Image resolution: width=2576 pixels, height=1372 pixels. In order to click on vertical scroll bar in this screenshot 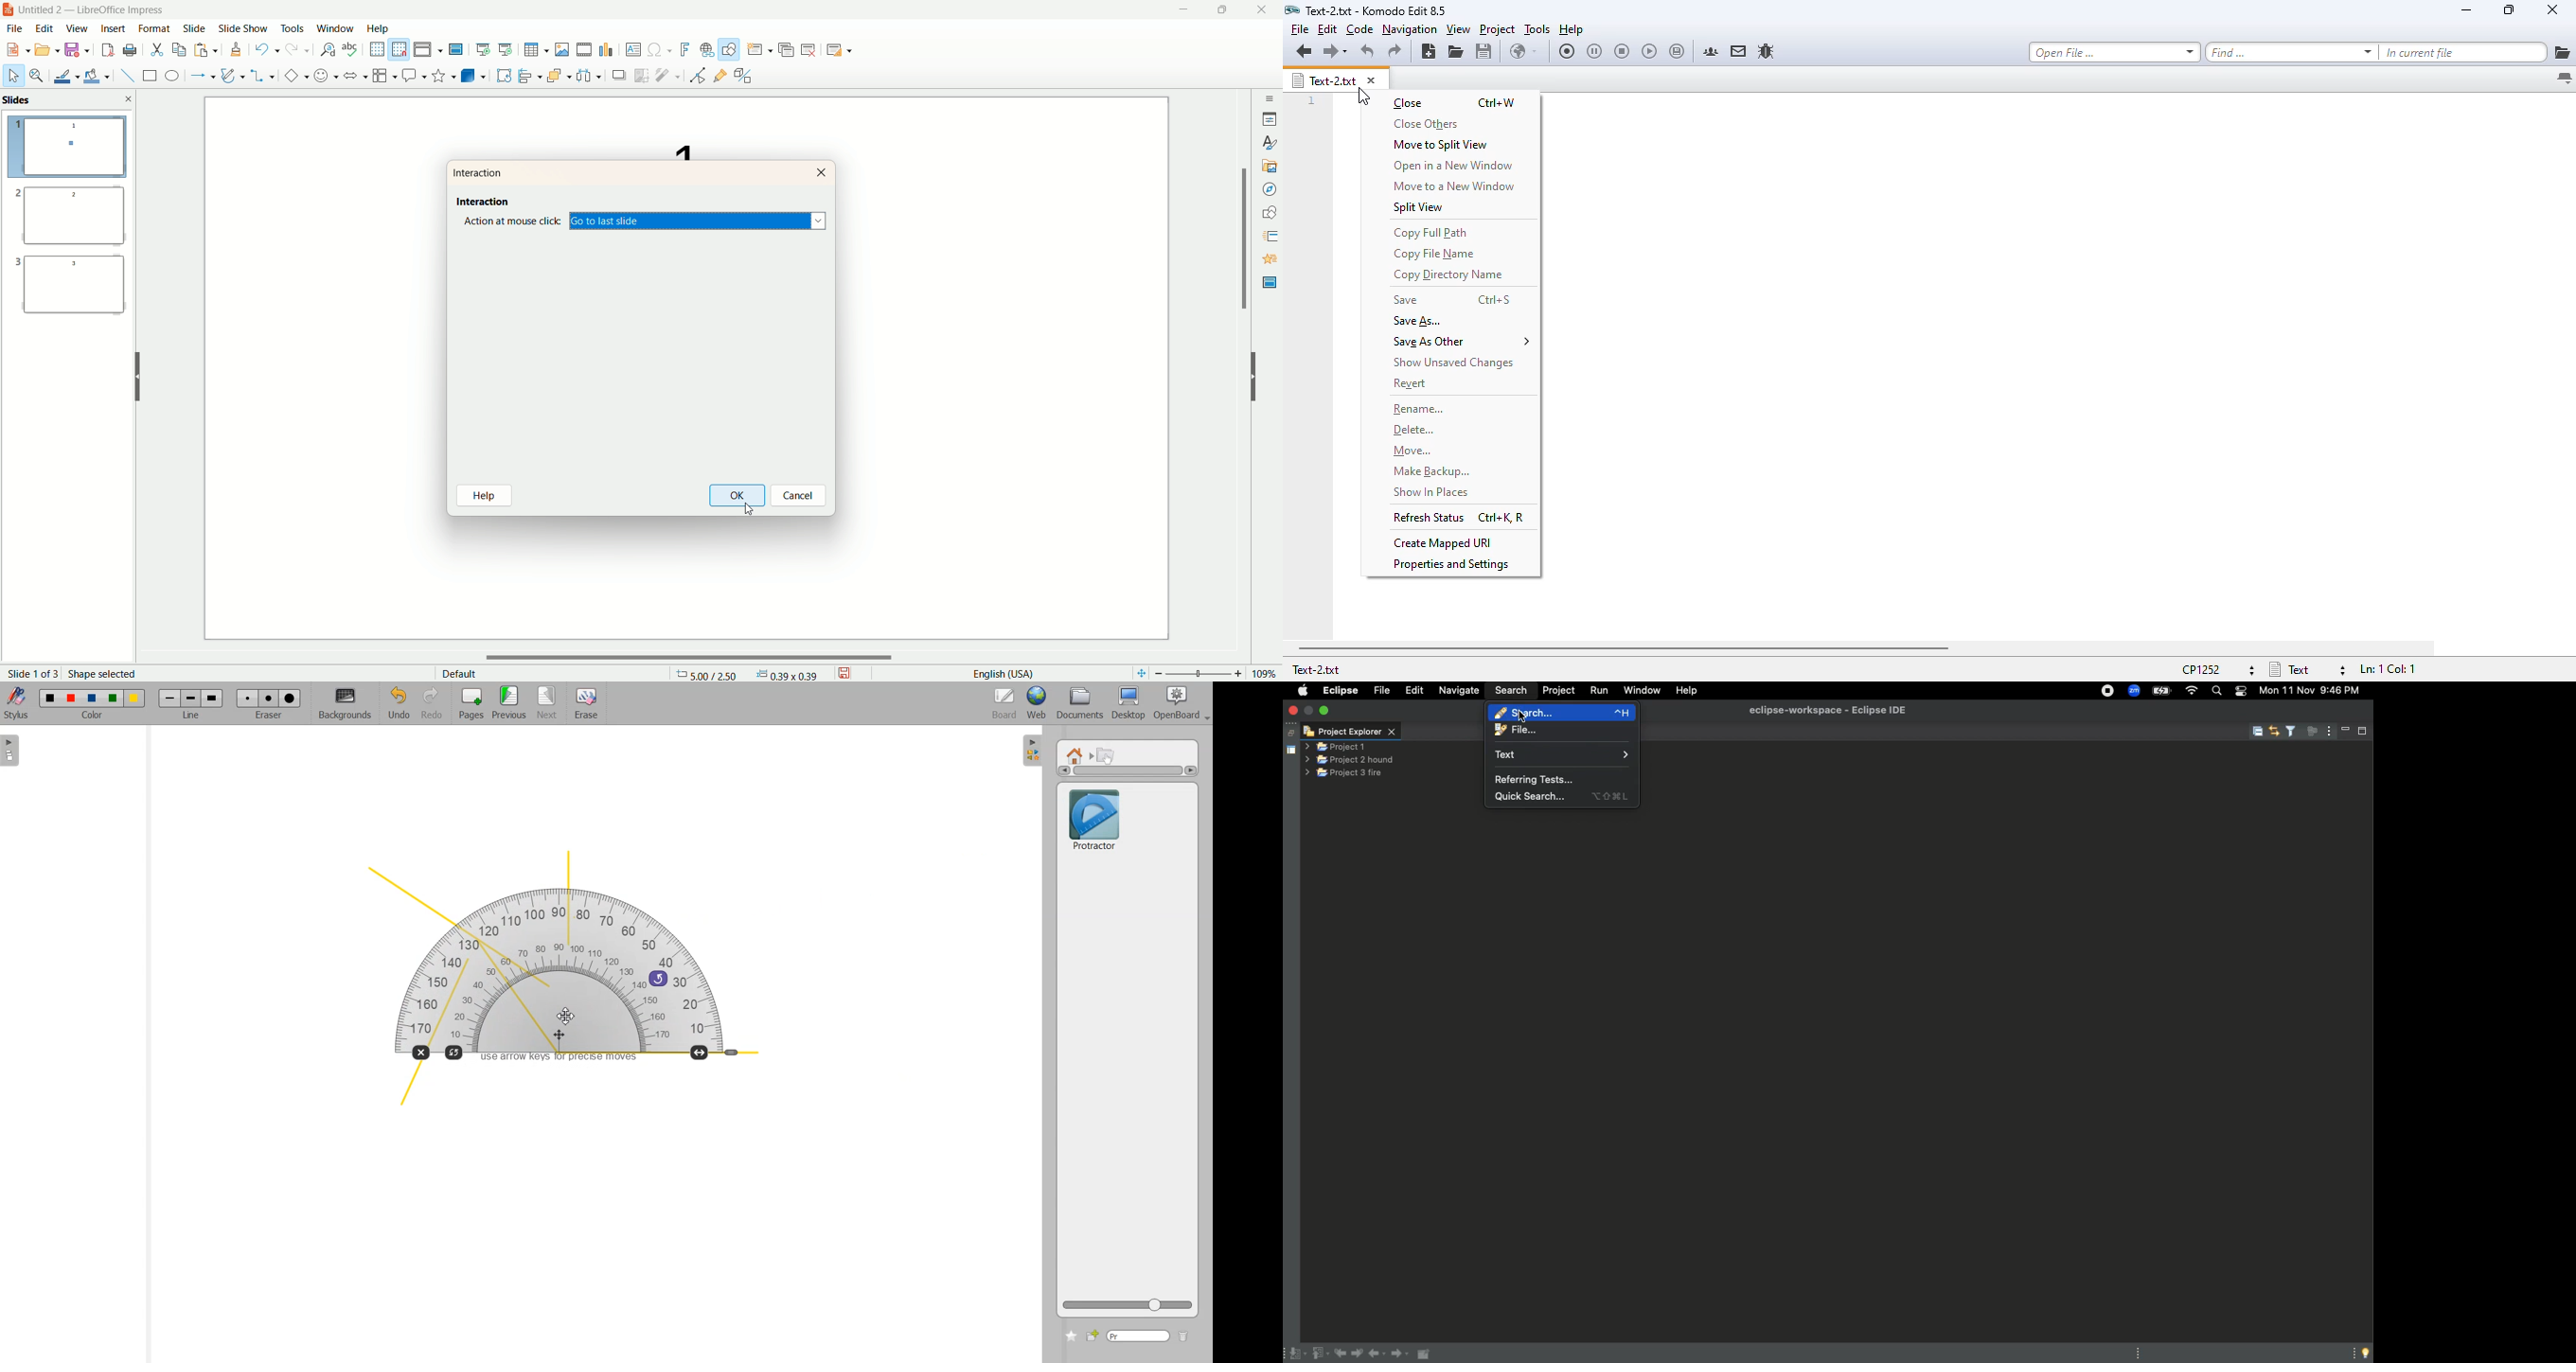, I will do `click(1244, 371)`.